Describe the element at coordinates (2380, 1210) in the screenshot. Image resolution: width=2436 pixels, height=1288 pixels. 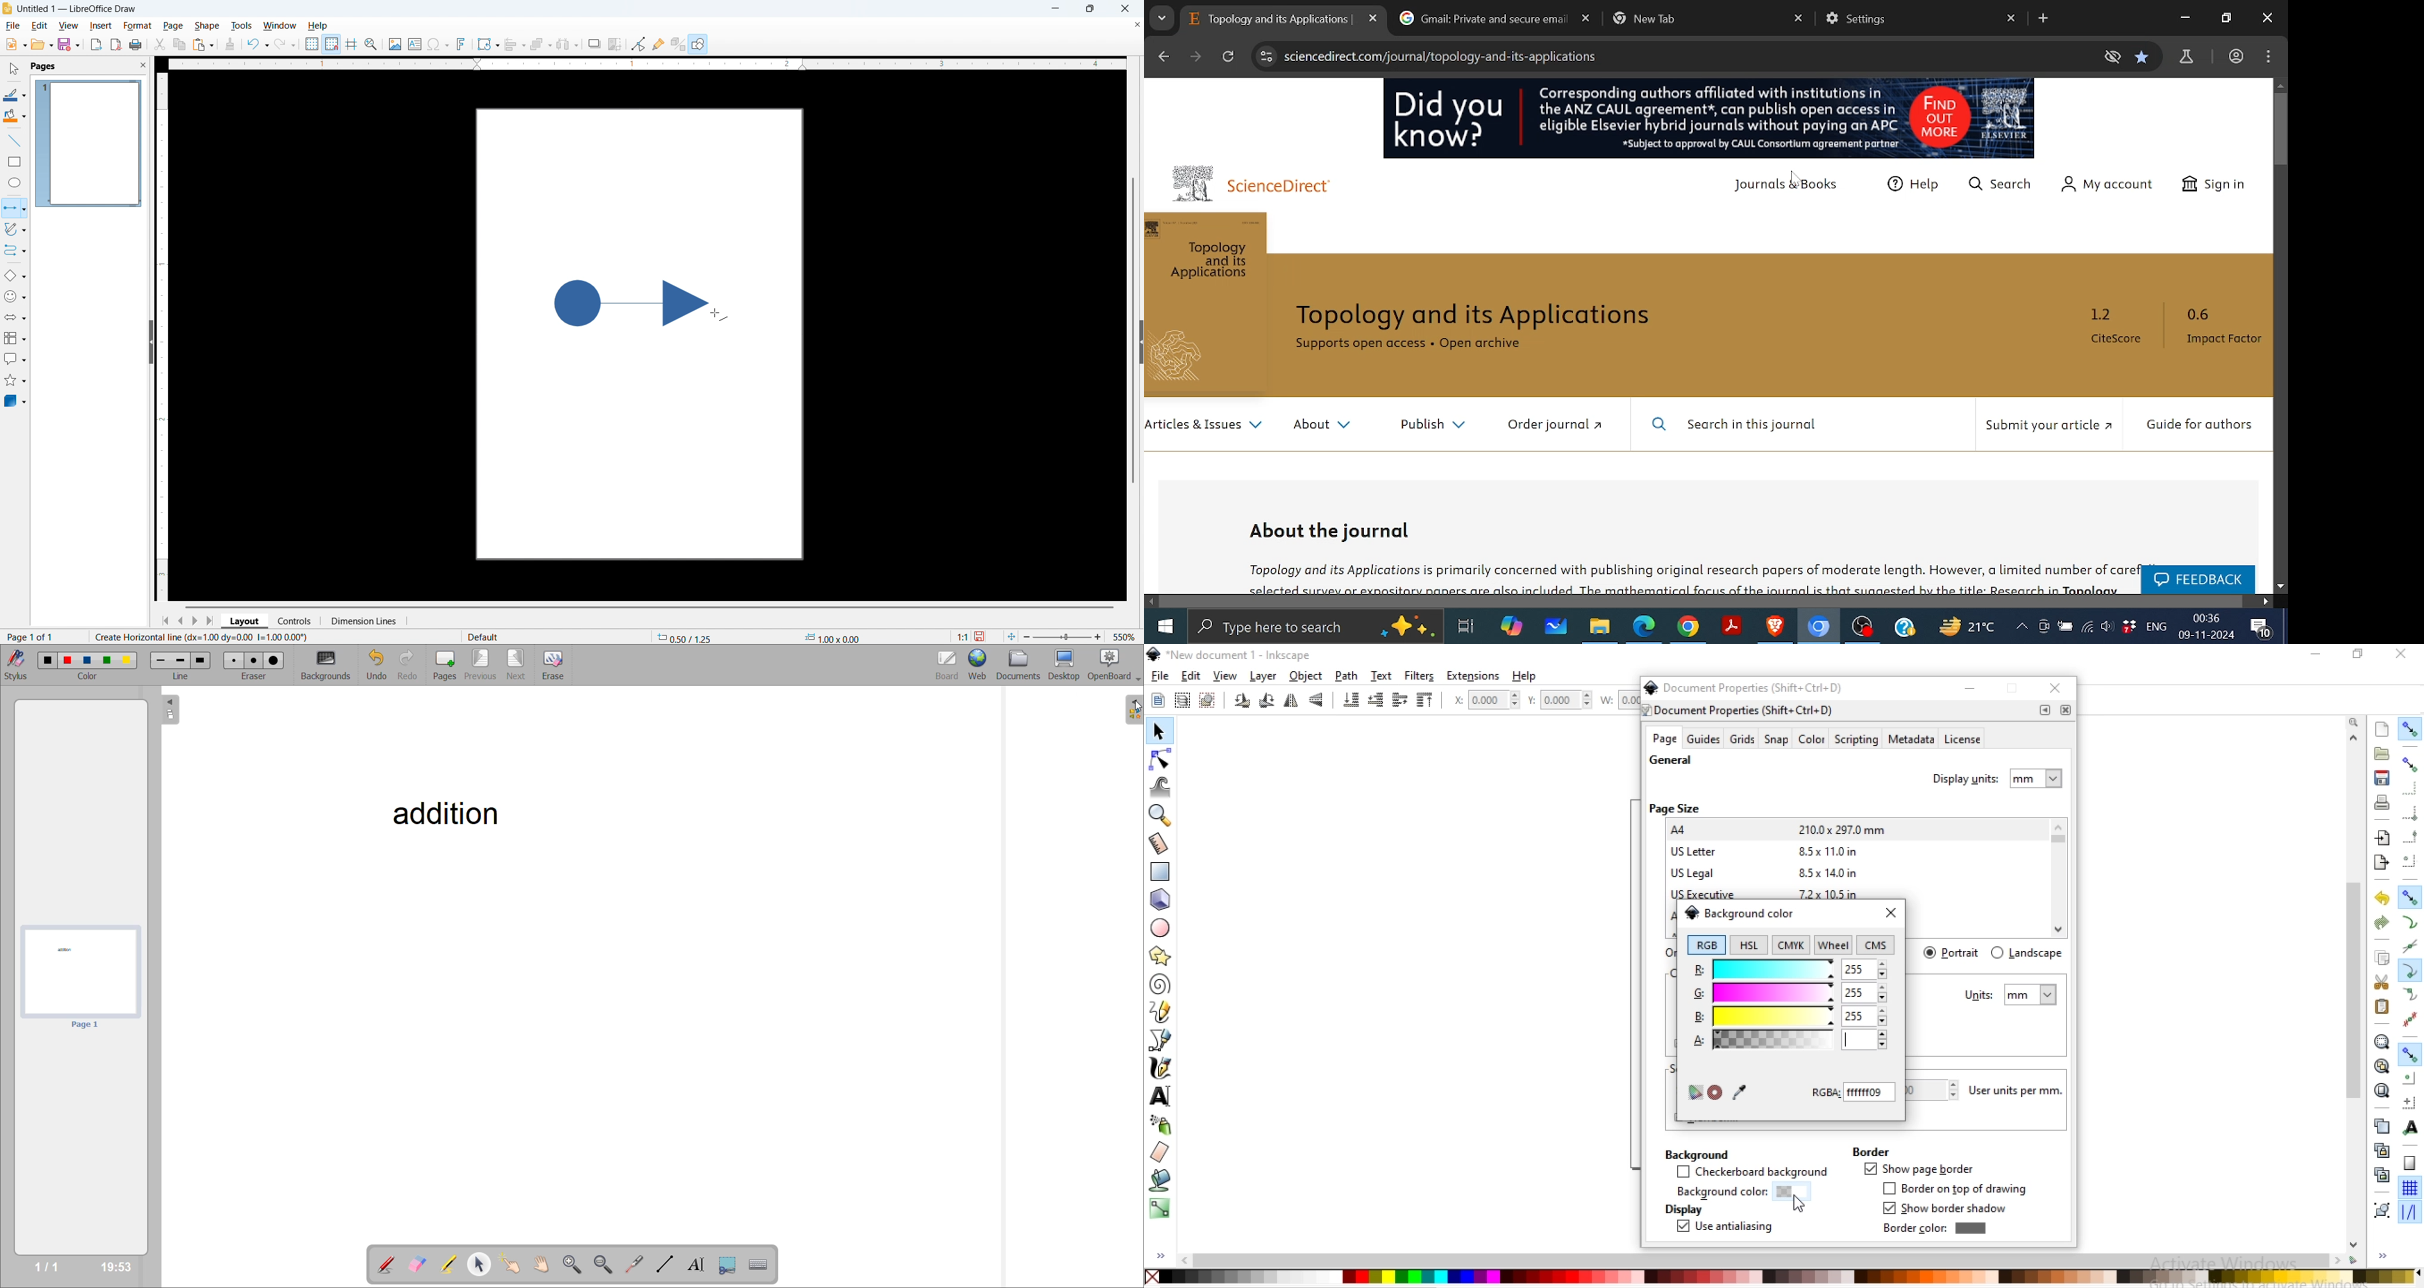
I see `group objects` at that location.